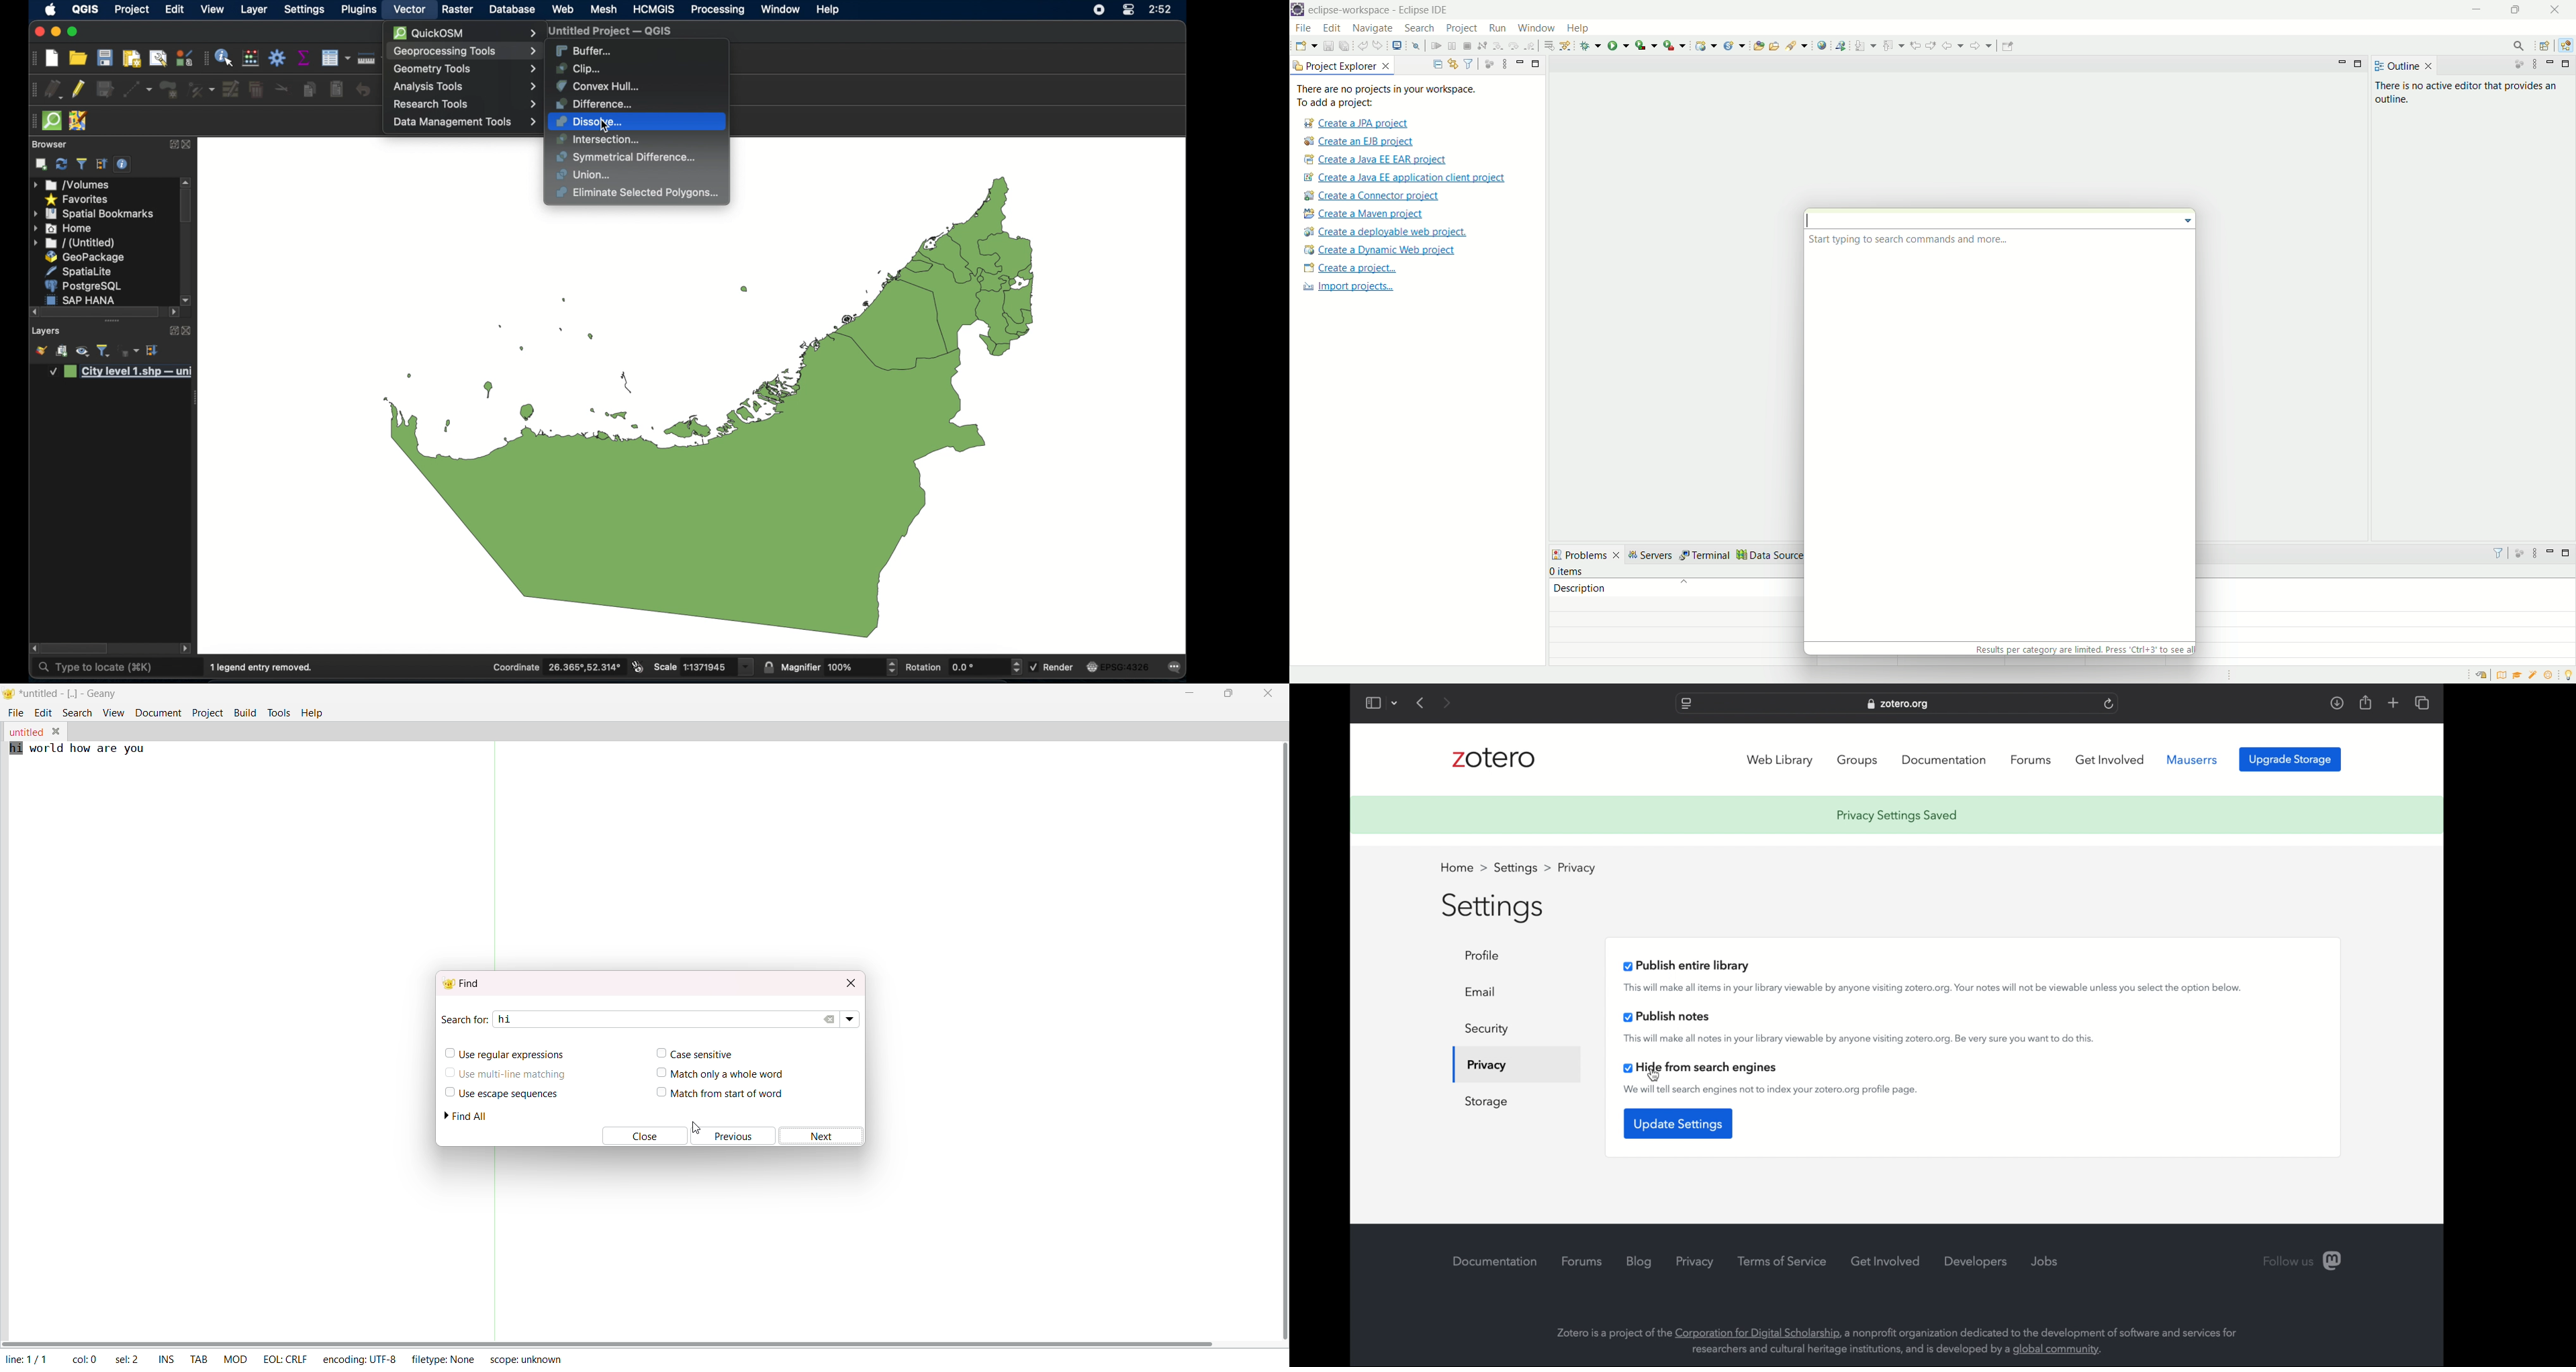  Describe the element at coordinates (1451, 46) in the screenshot. I see `suspend` at that location.